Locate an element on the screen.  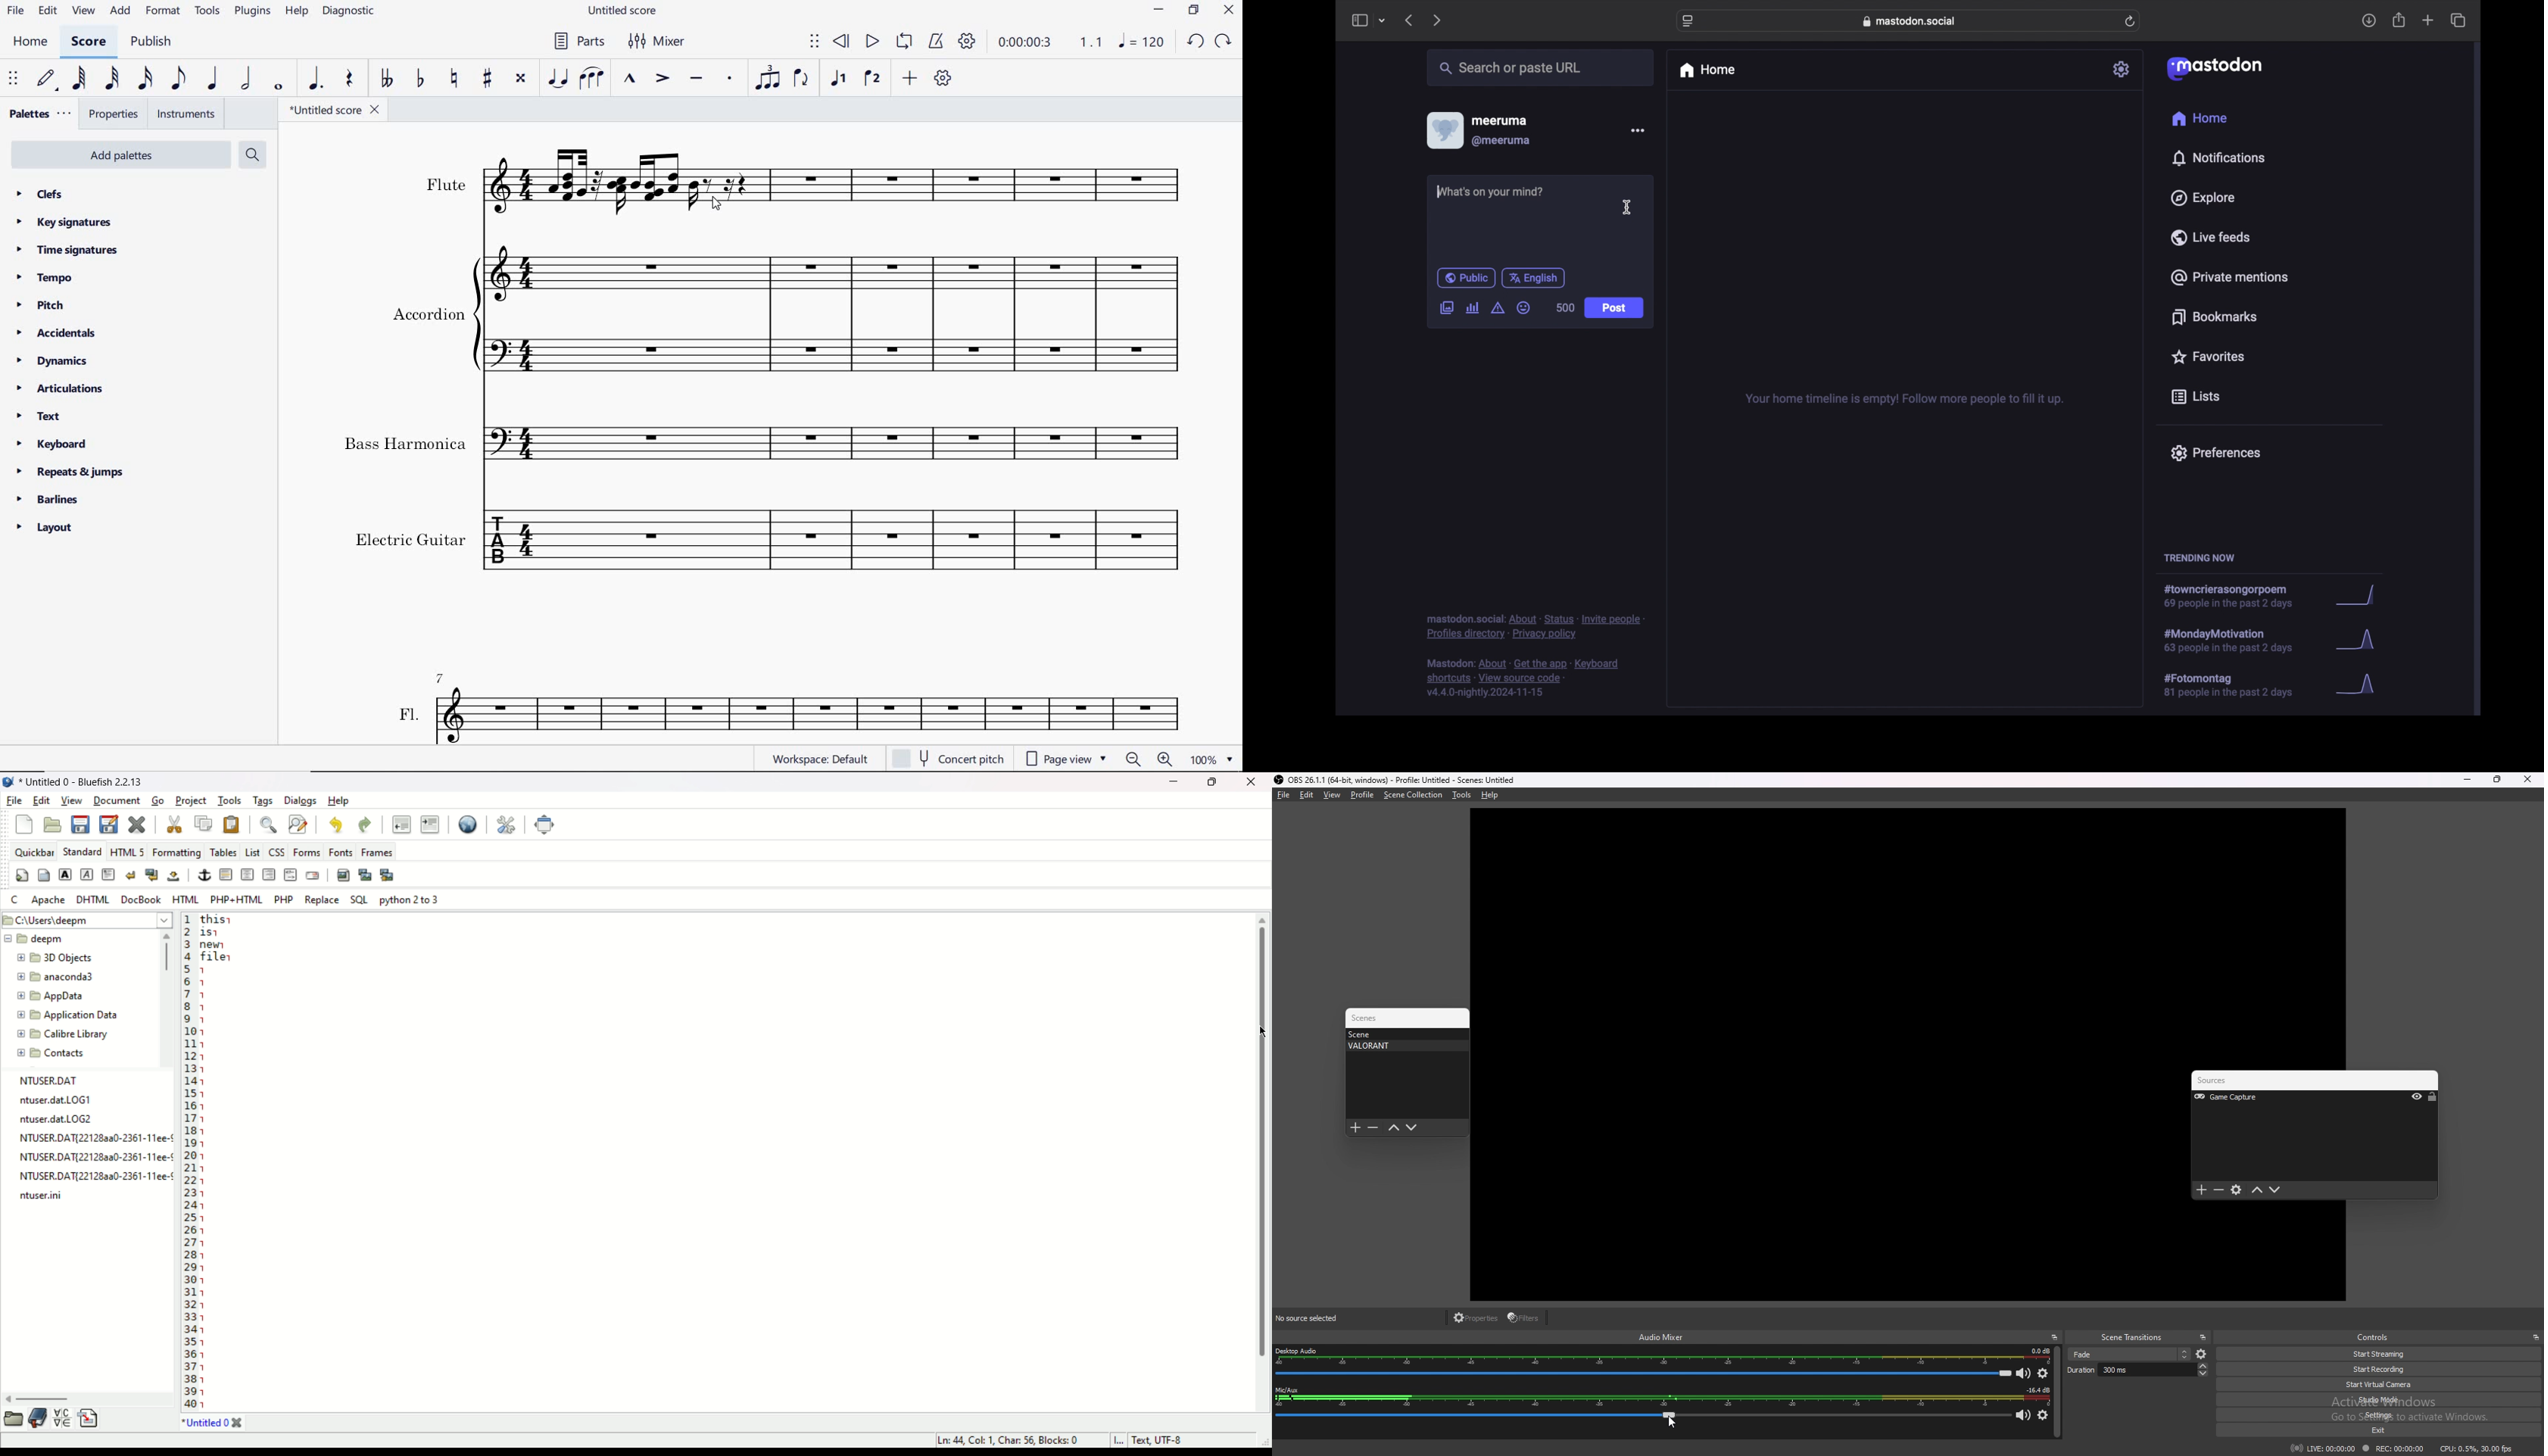
settings is located at coordinates (2123, 69).